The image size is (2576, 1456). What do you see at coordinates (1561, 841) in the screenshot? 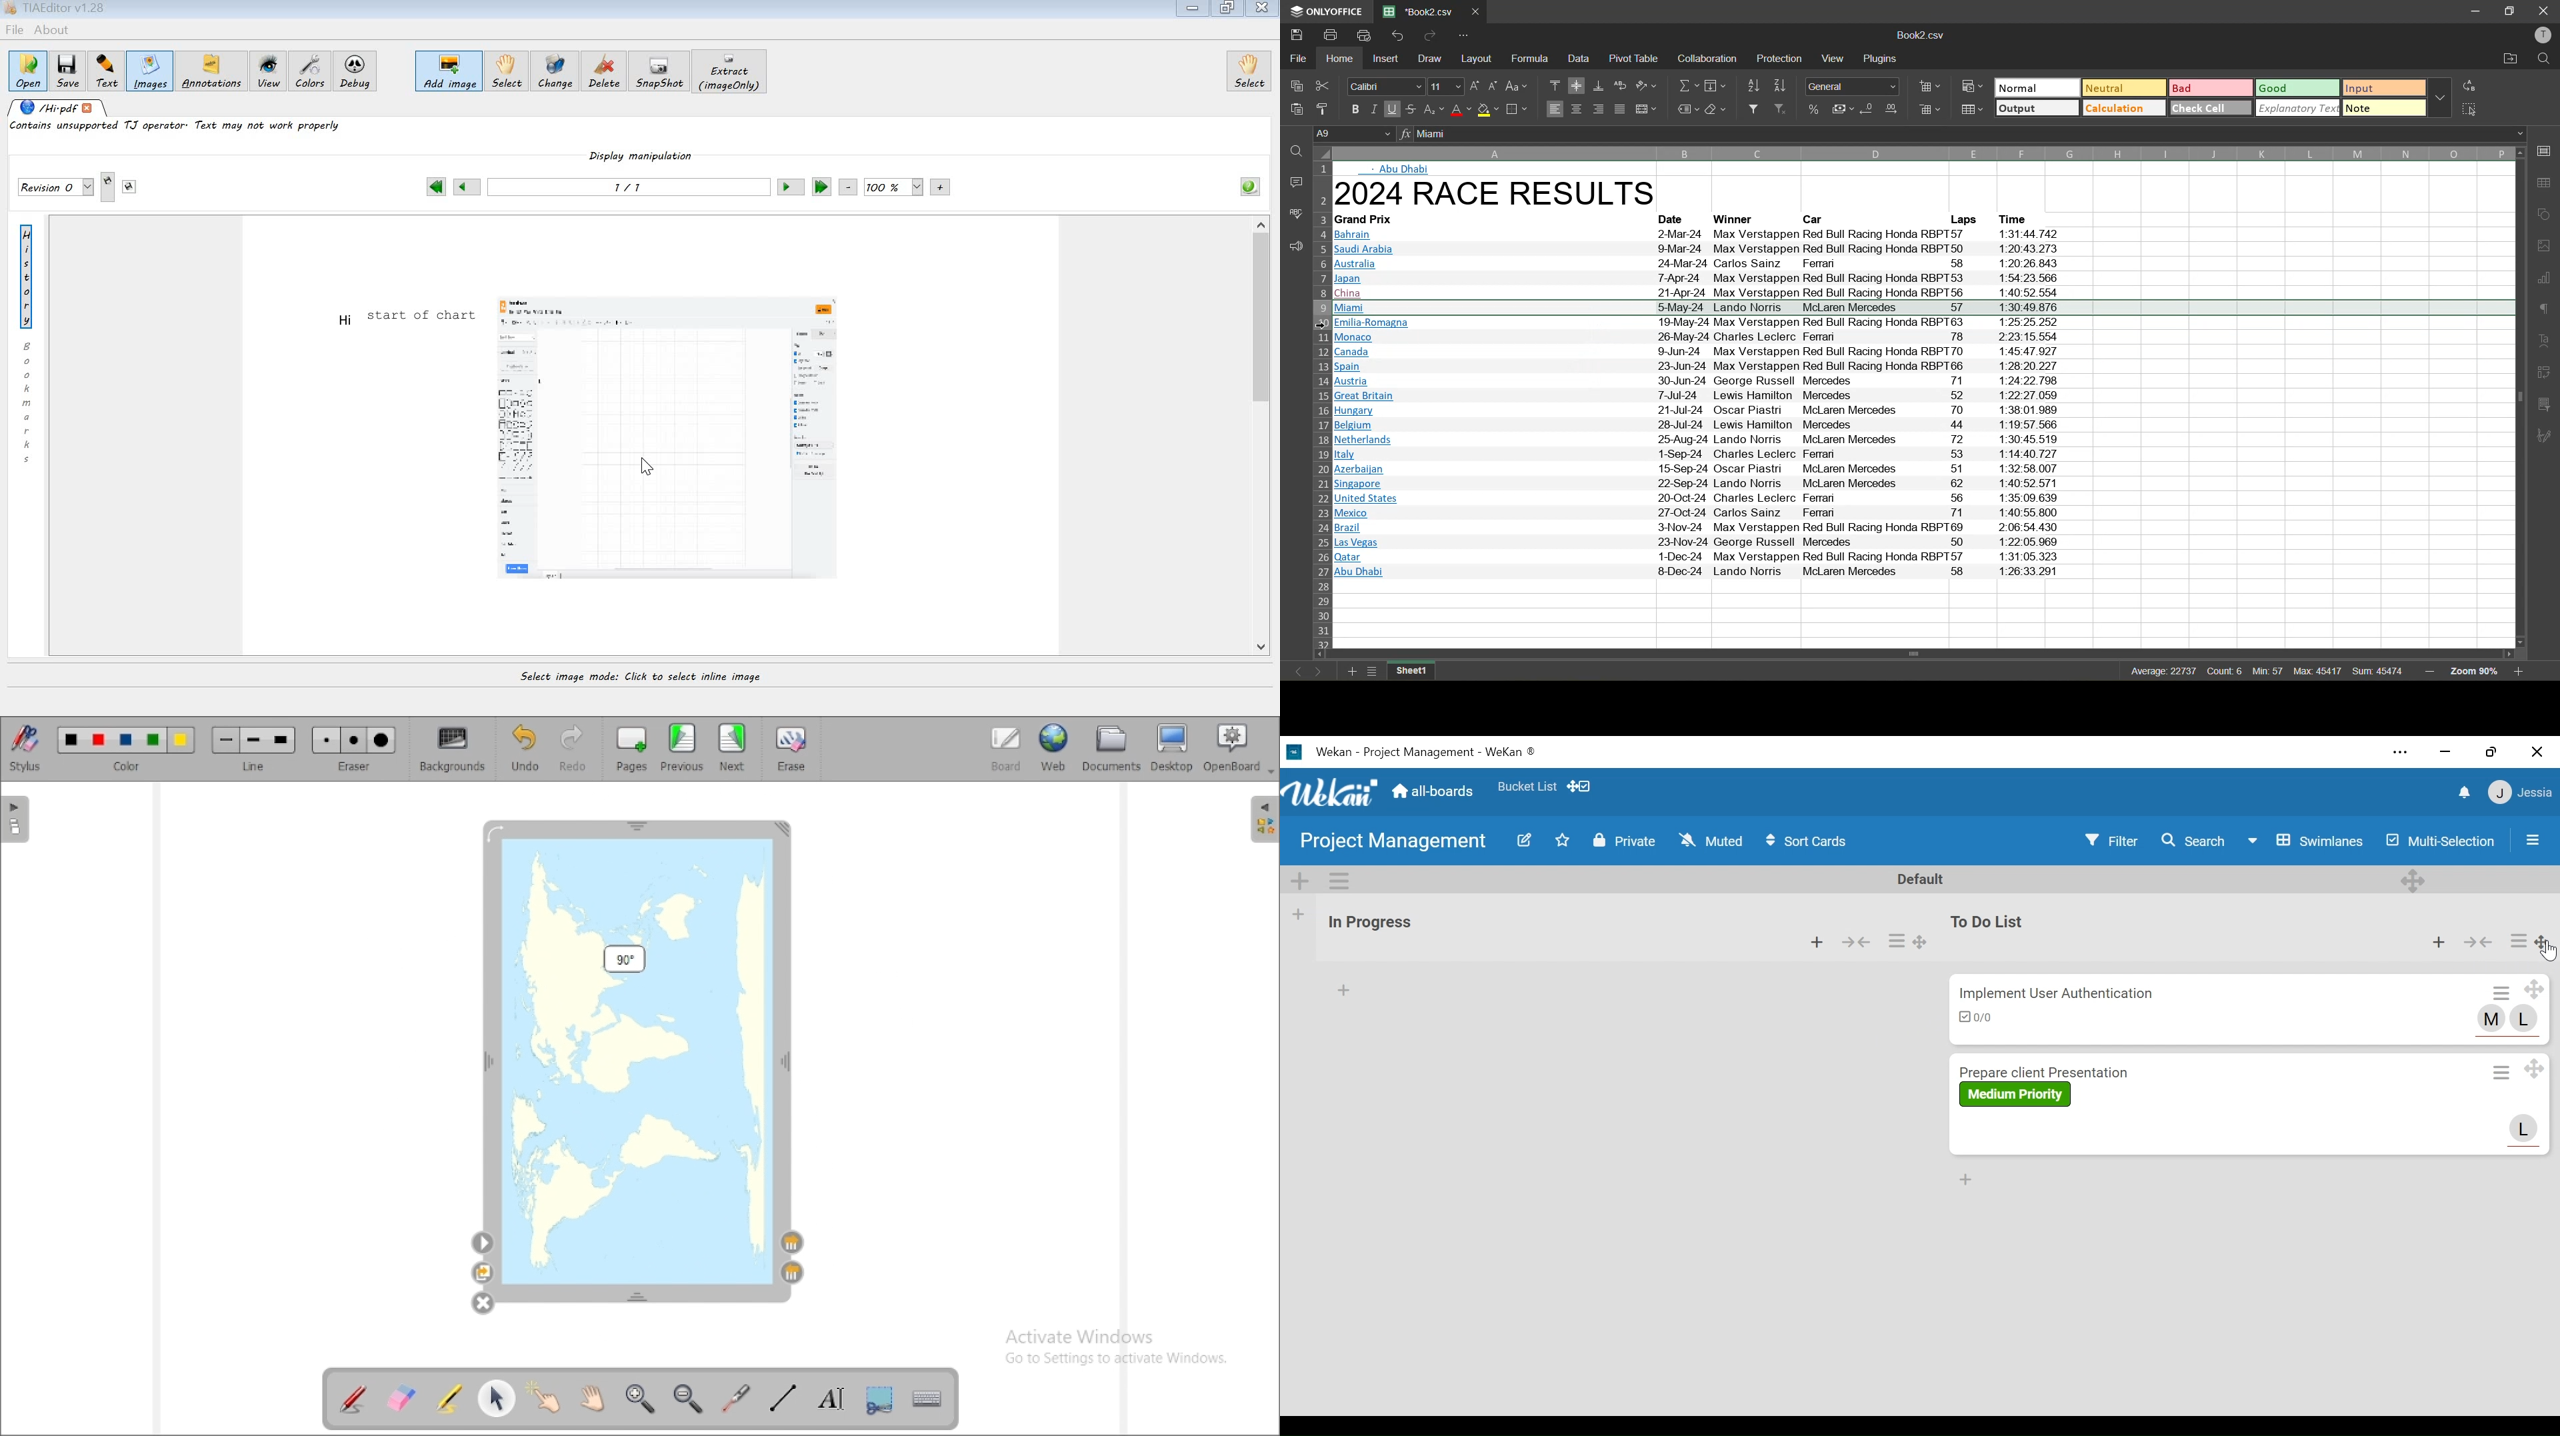
I see `Toggle favorites` at bounding box center [1561, 841].